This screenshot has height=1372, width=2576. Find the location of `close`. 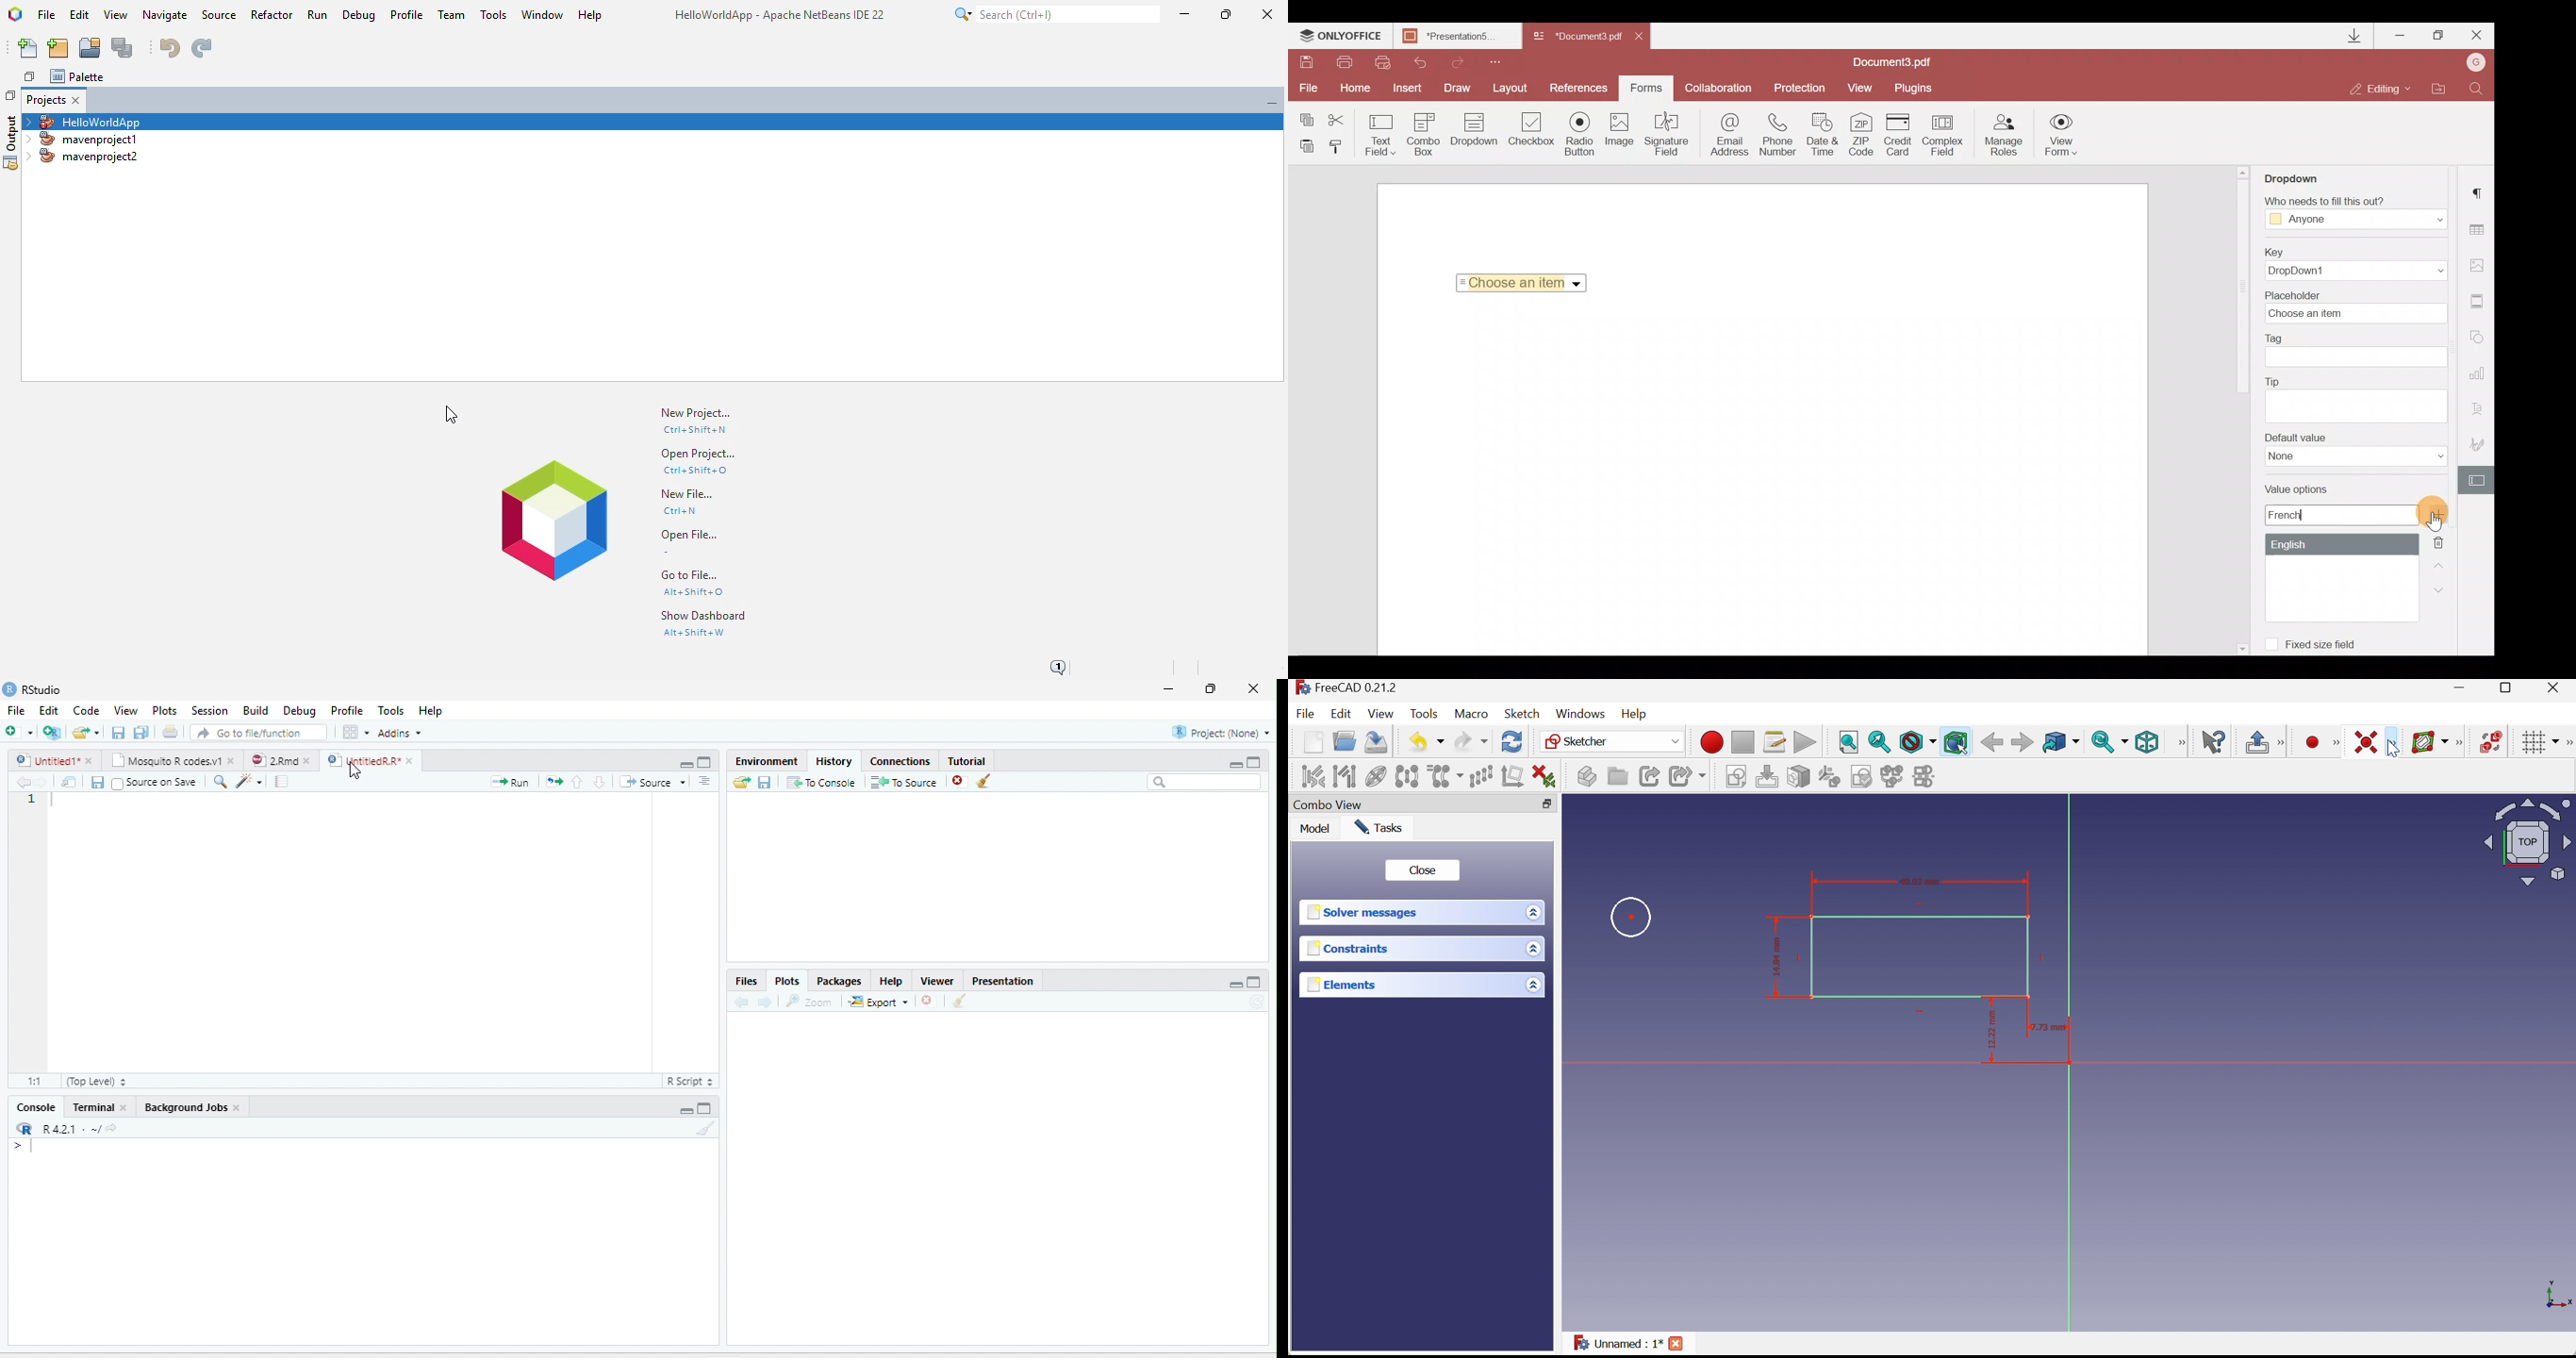

close is located at coordinates (122, 1107).